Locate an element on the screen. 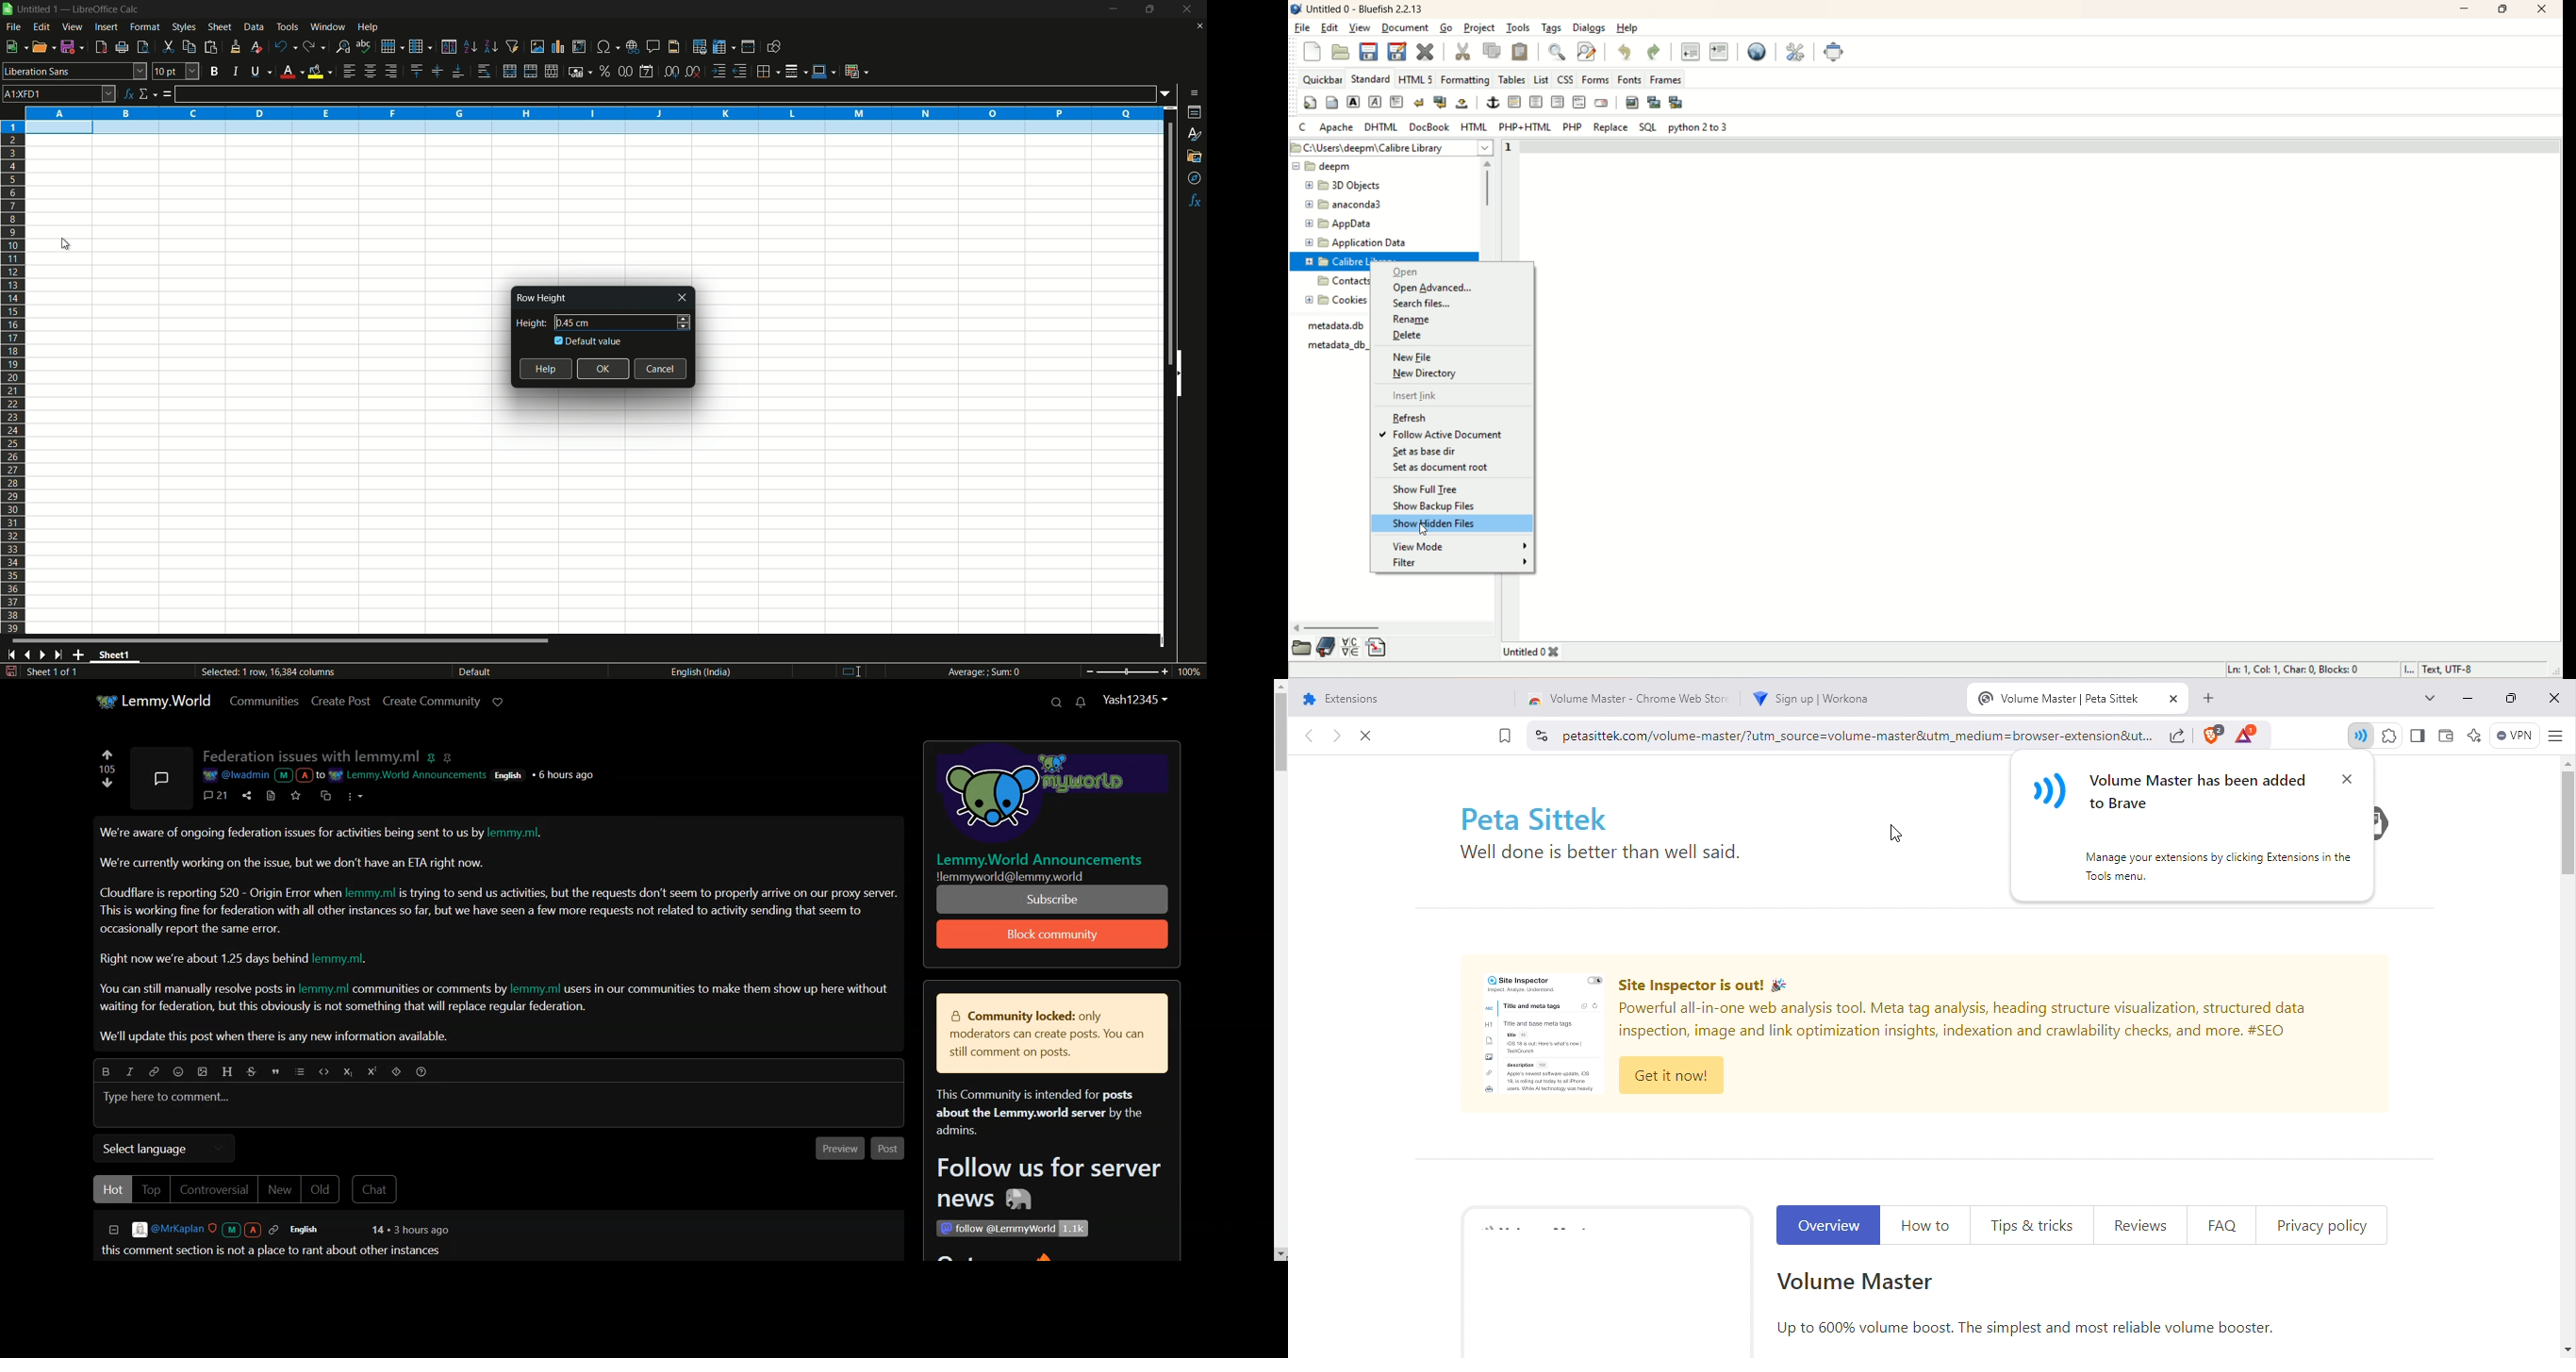  column is located at coordinates (421, 47).